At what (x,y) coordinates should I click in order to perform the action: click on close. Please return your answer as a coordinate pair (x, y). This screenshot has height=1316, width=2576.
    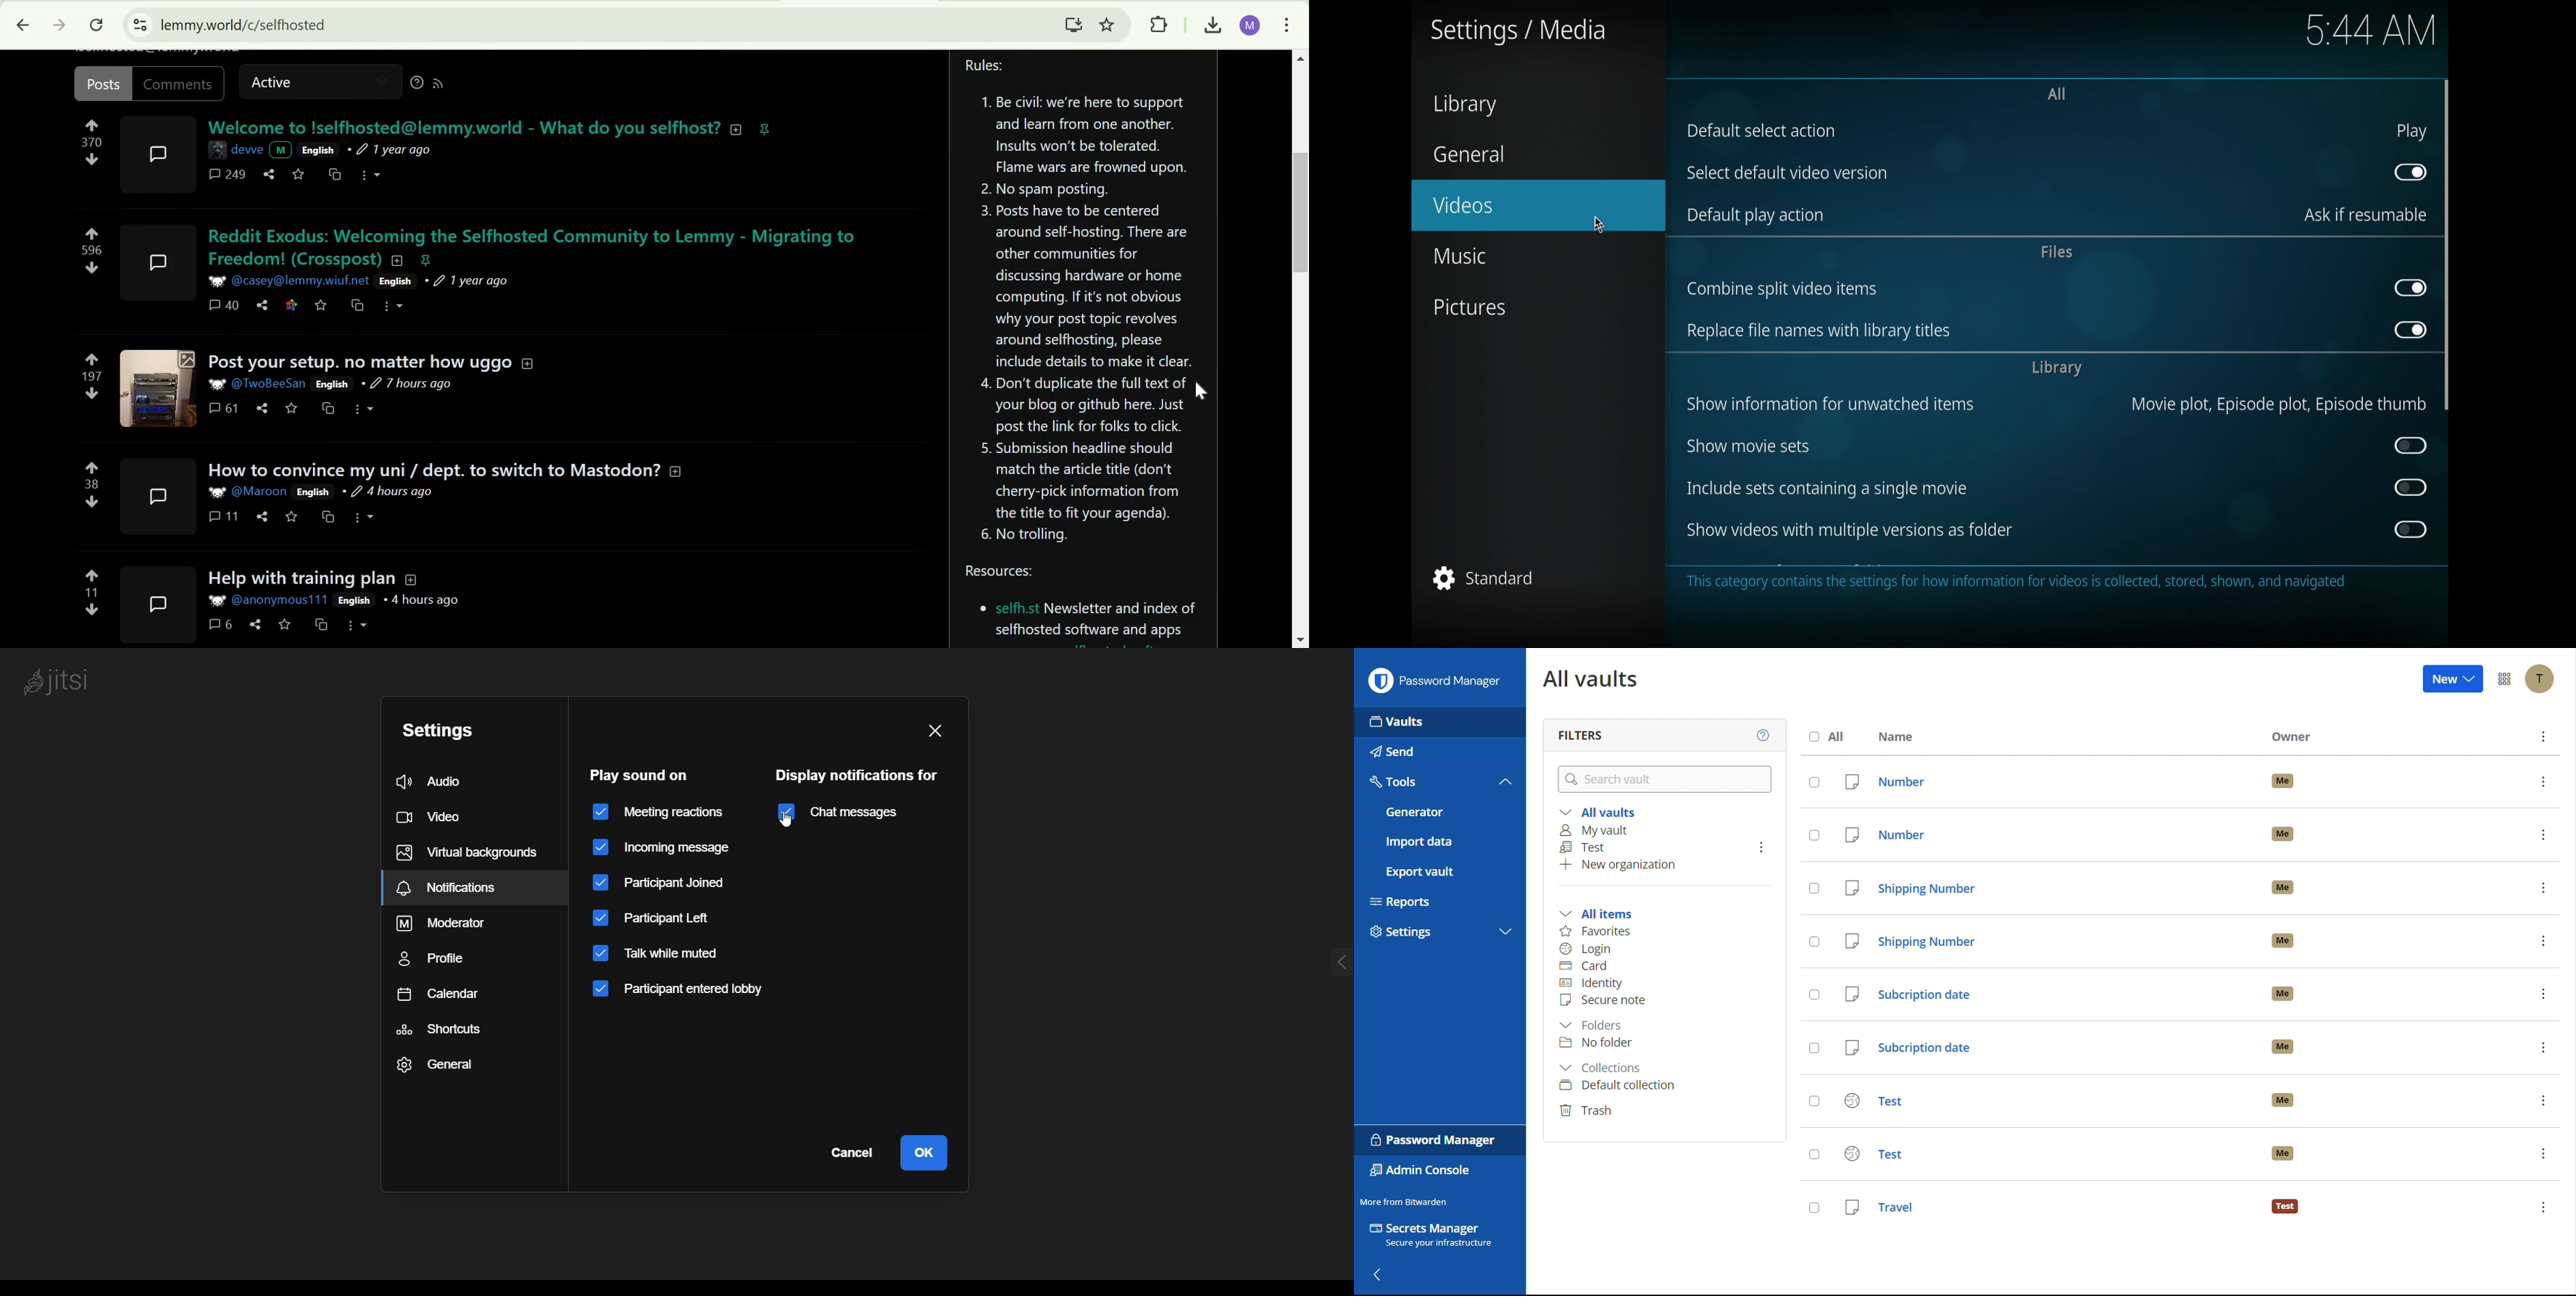
    Looking at the image, I should click on (936, 731).